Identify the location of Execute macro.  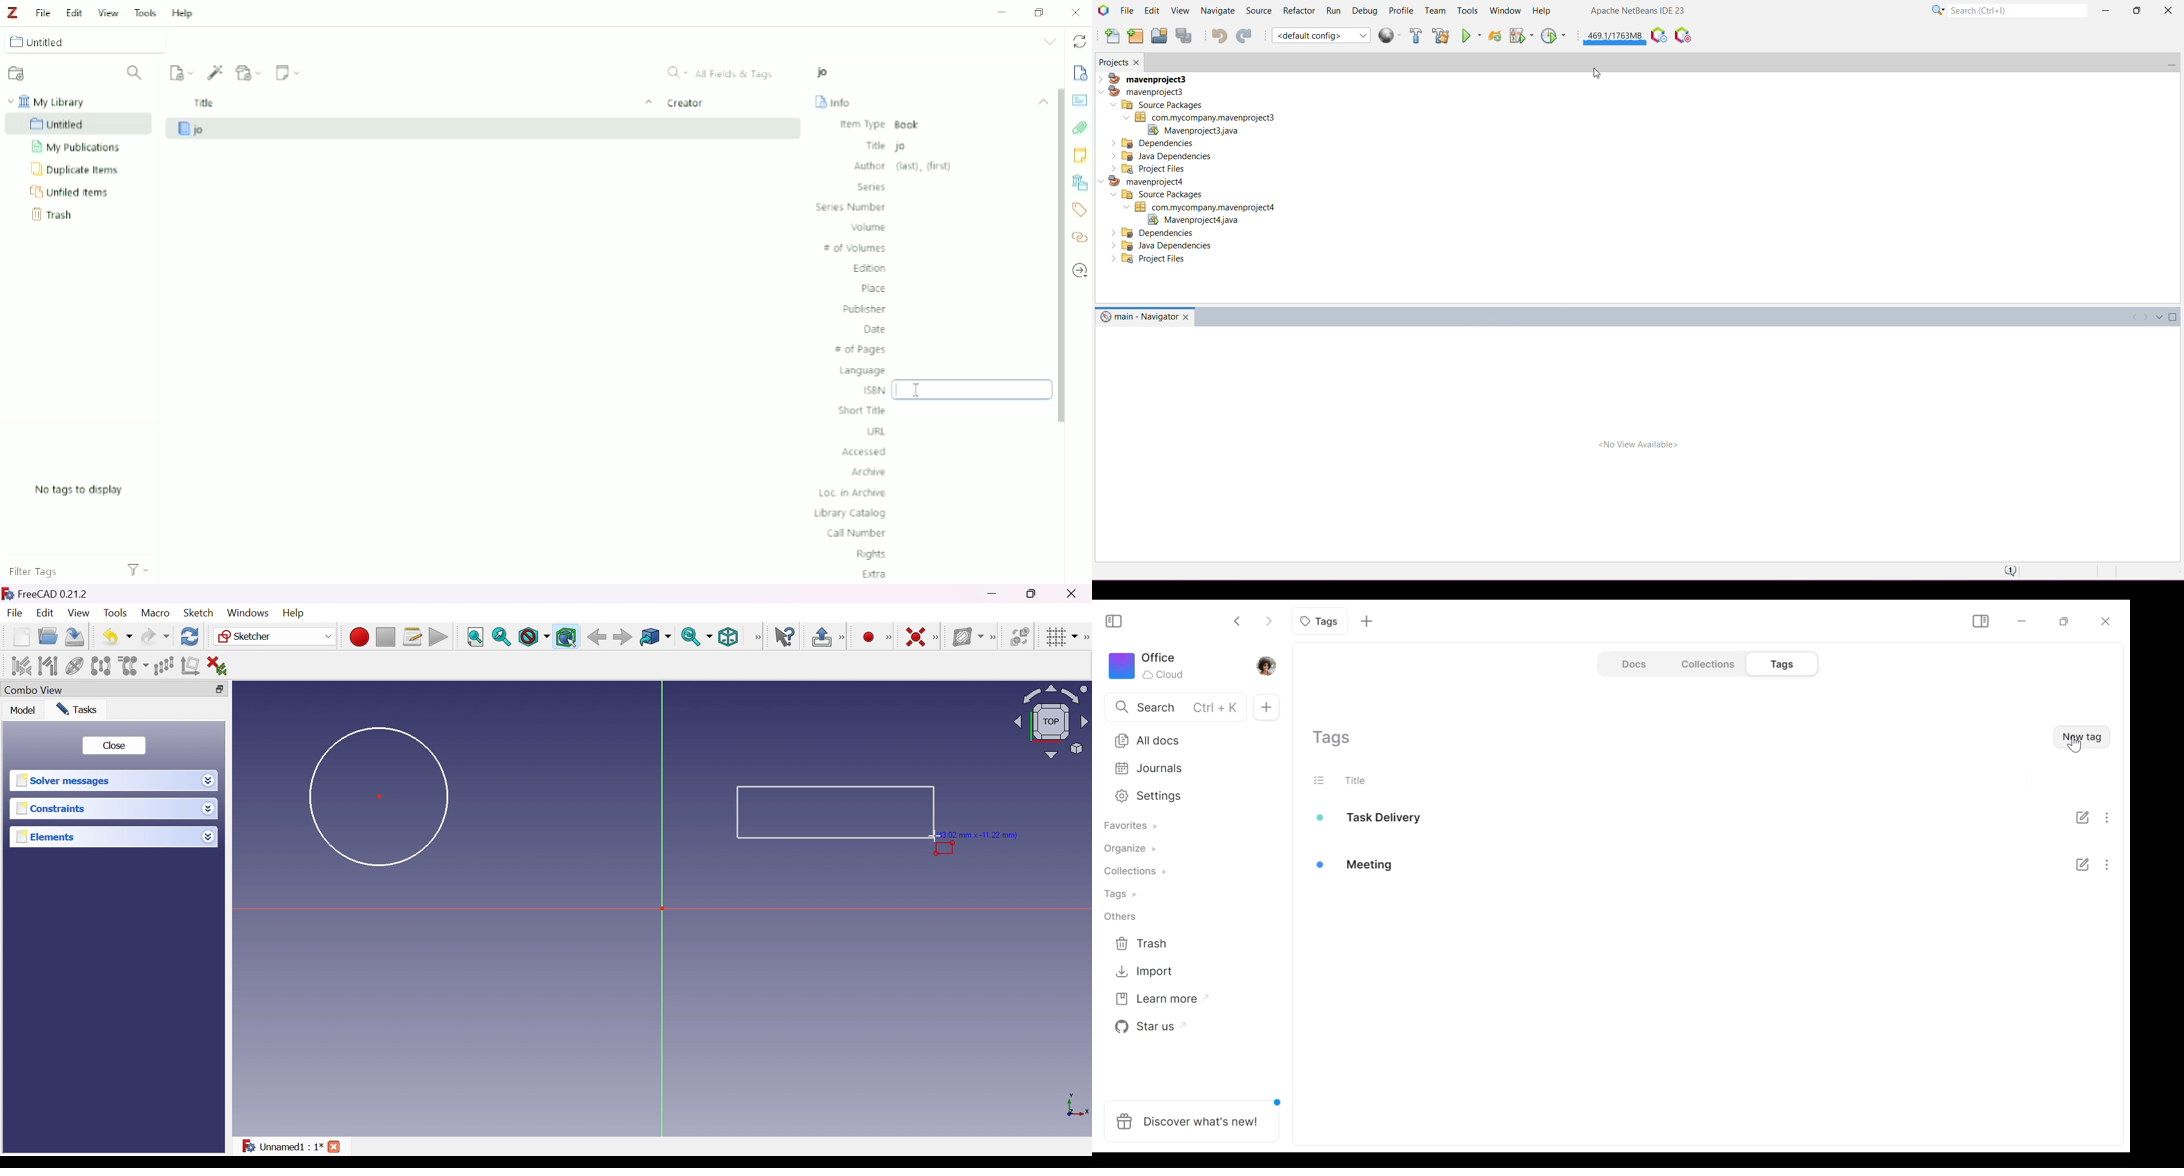
(439, 639).